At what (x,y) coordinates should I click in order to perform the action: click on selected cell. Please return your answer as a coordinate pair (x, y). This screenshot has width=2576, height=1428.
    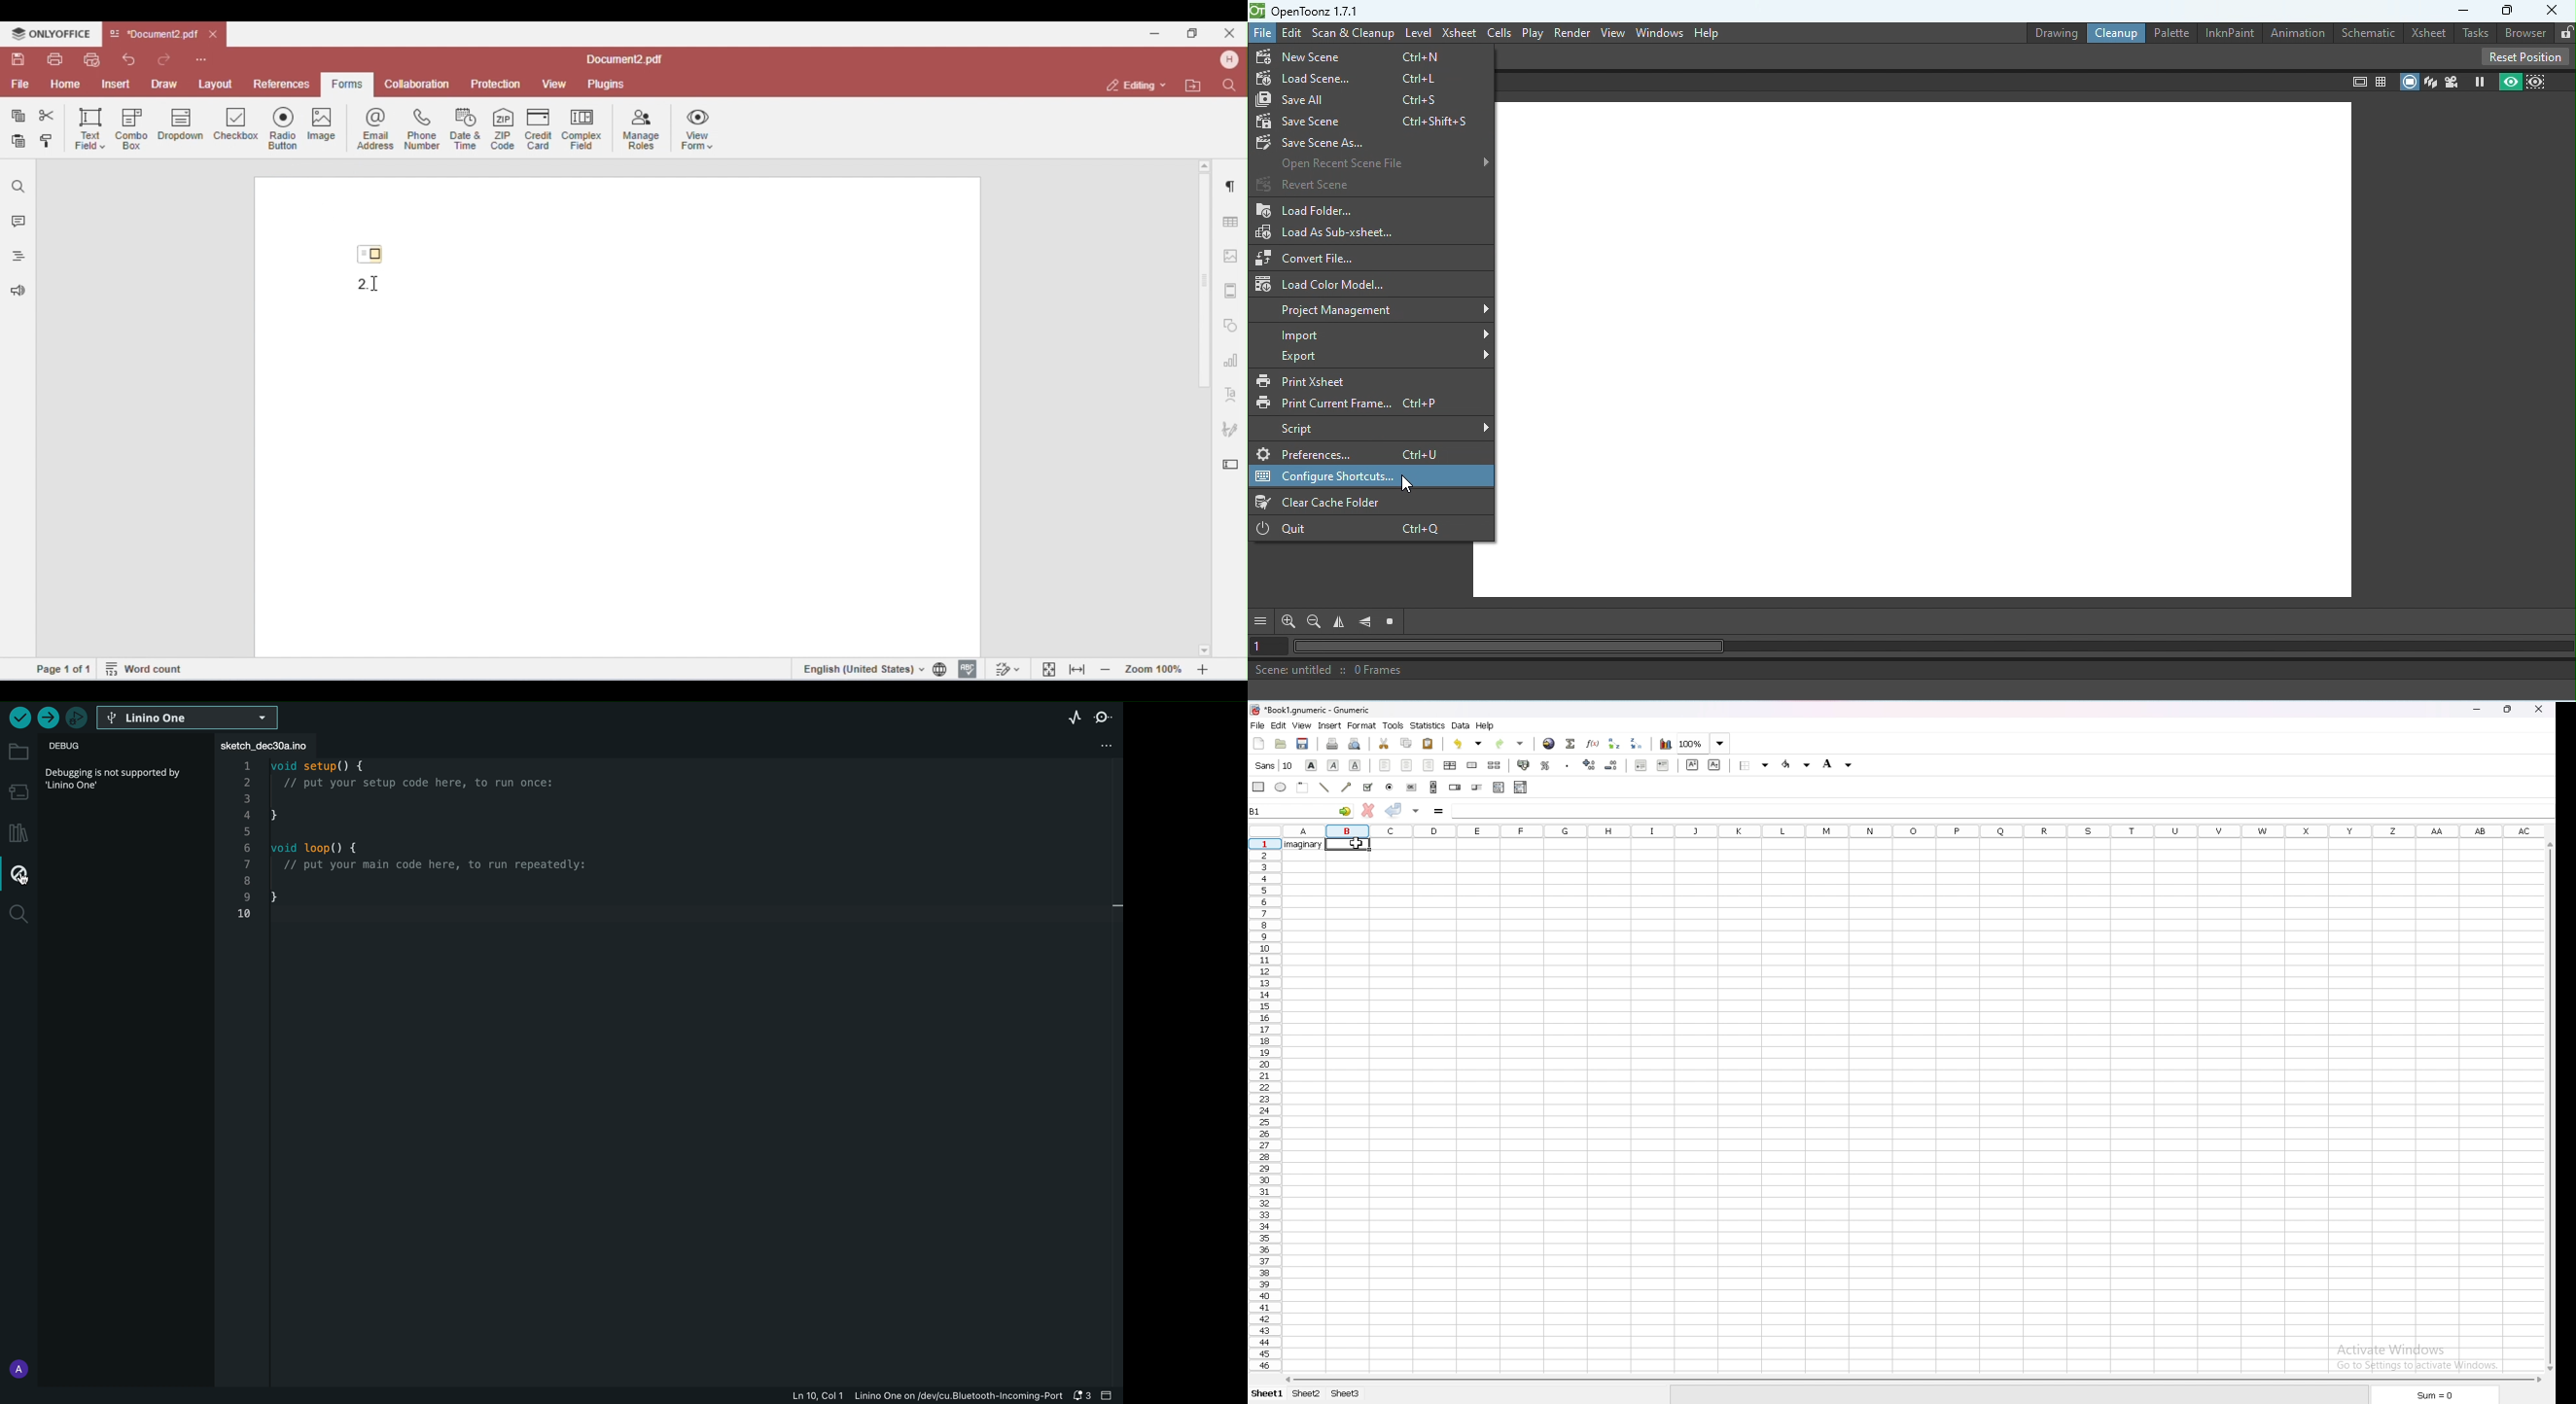
    Looking at the image, I should click on (1350, 845).